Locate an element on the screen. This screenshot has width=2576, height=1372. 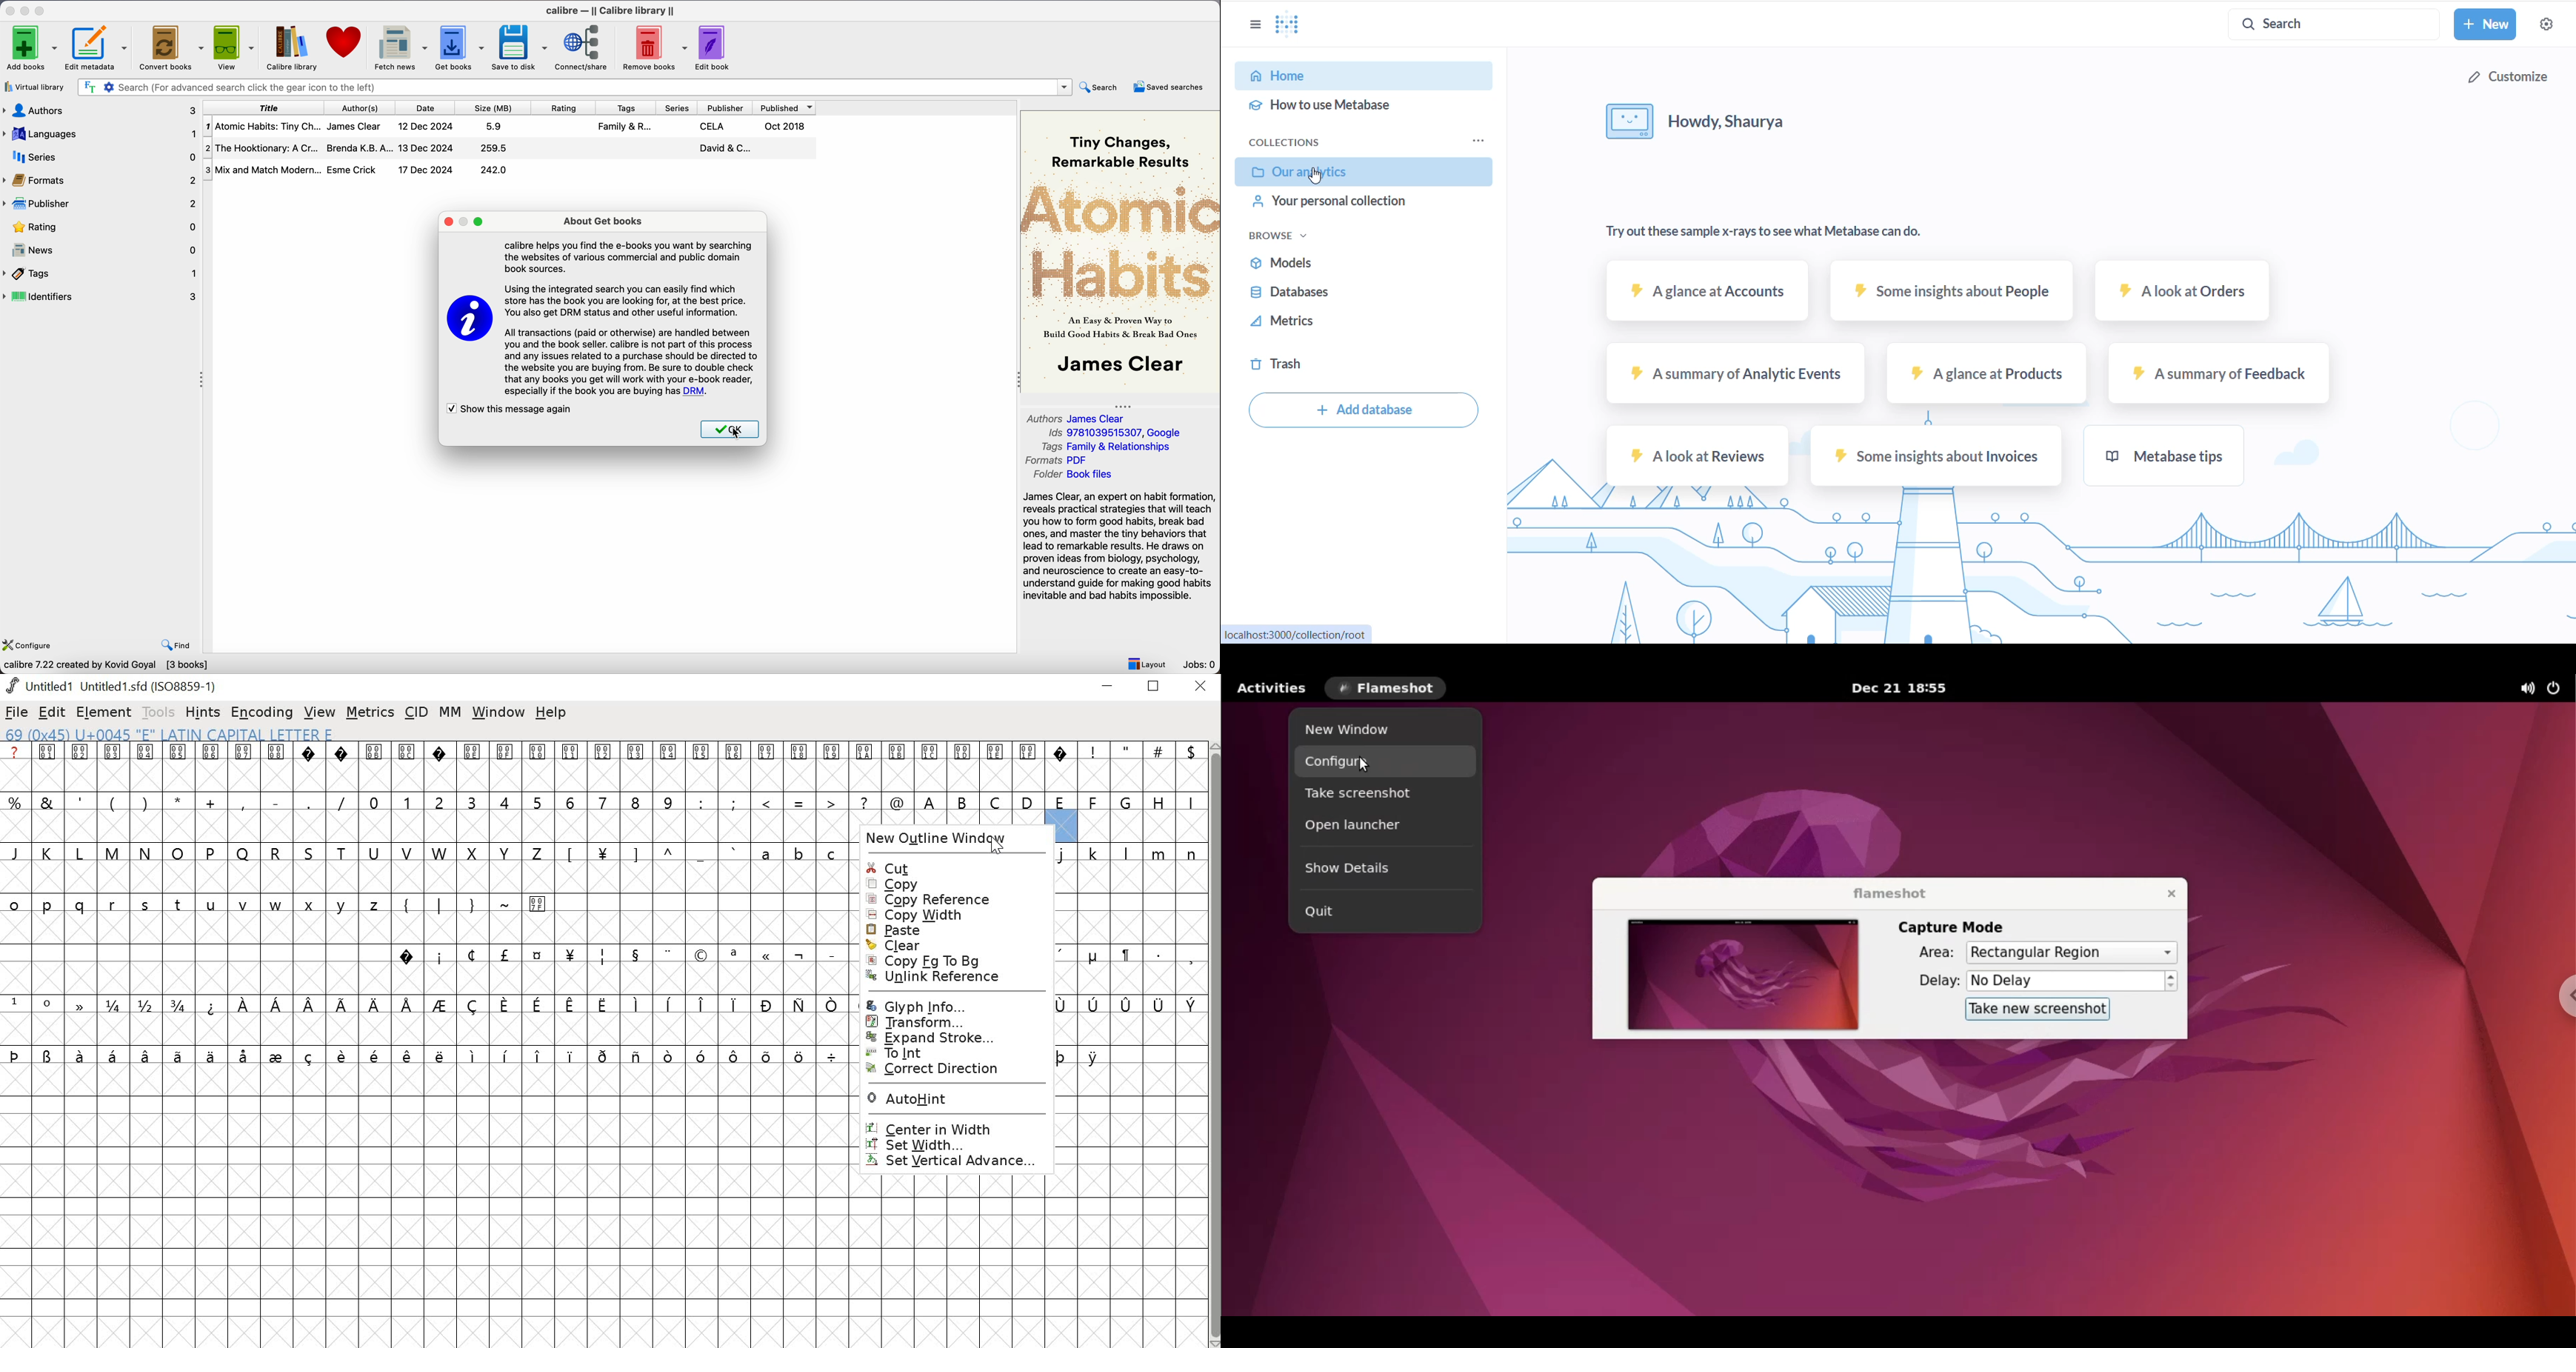
Folder Book files is located at coordinates (1070, 476).